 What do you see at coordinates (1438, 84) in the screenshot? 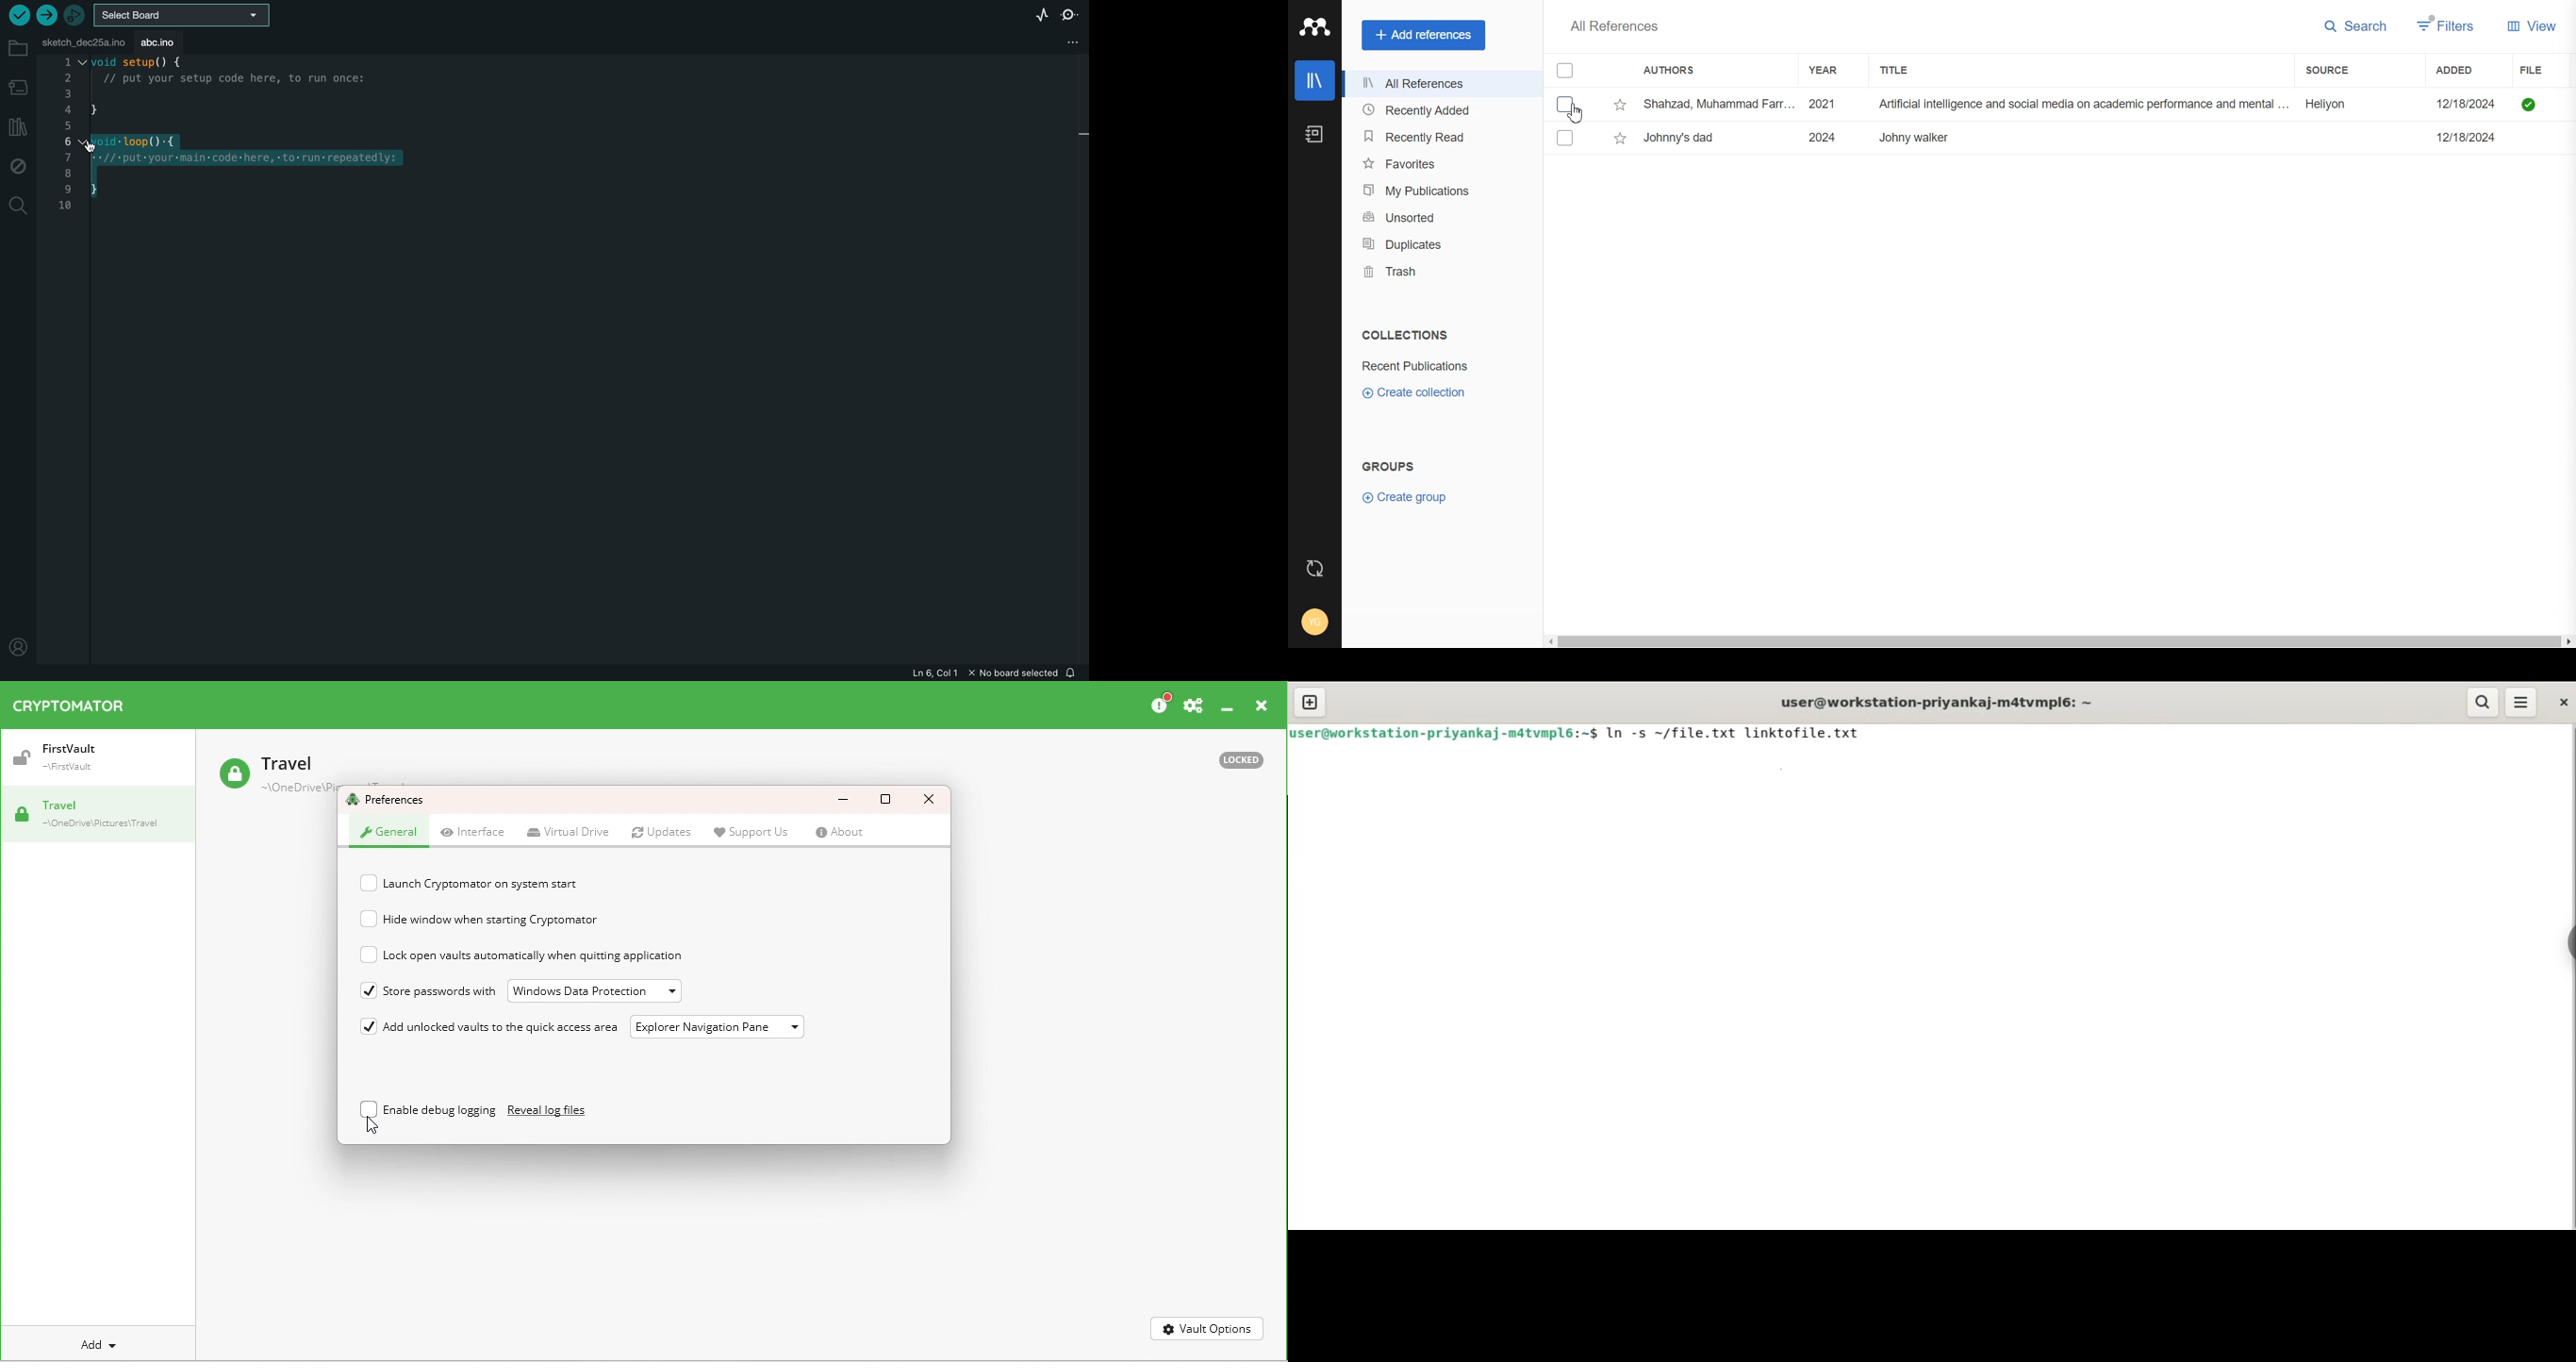
I see `All References` at bounding box center [1438, 84].